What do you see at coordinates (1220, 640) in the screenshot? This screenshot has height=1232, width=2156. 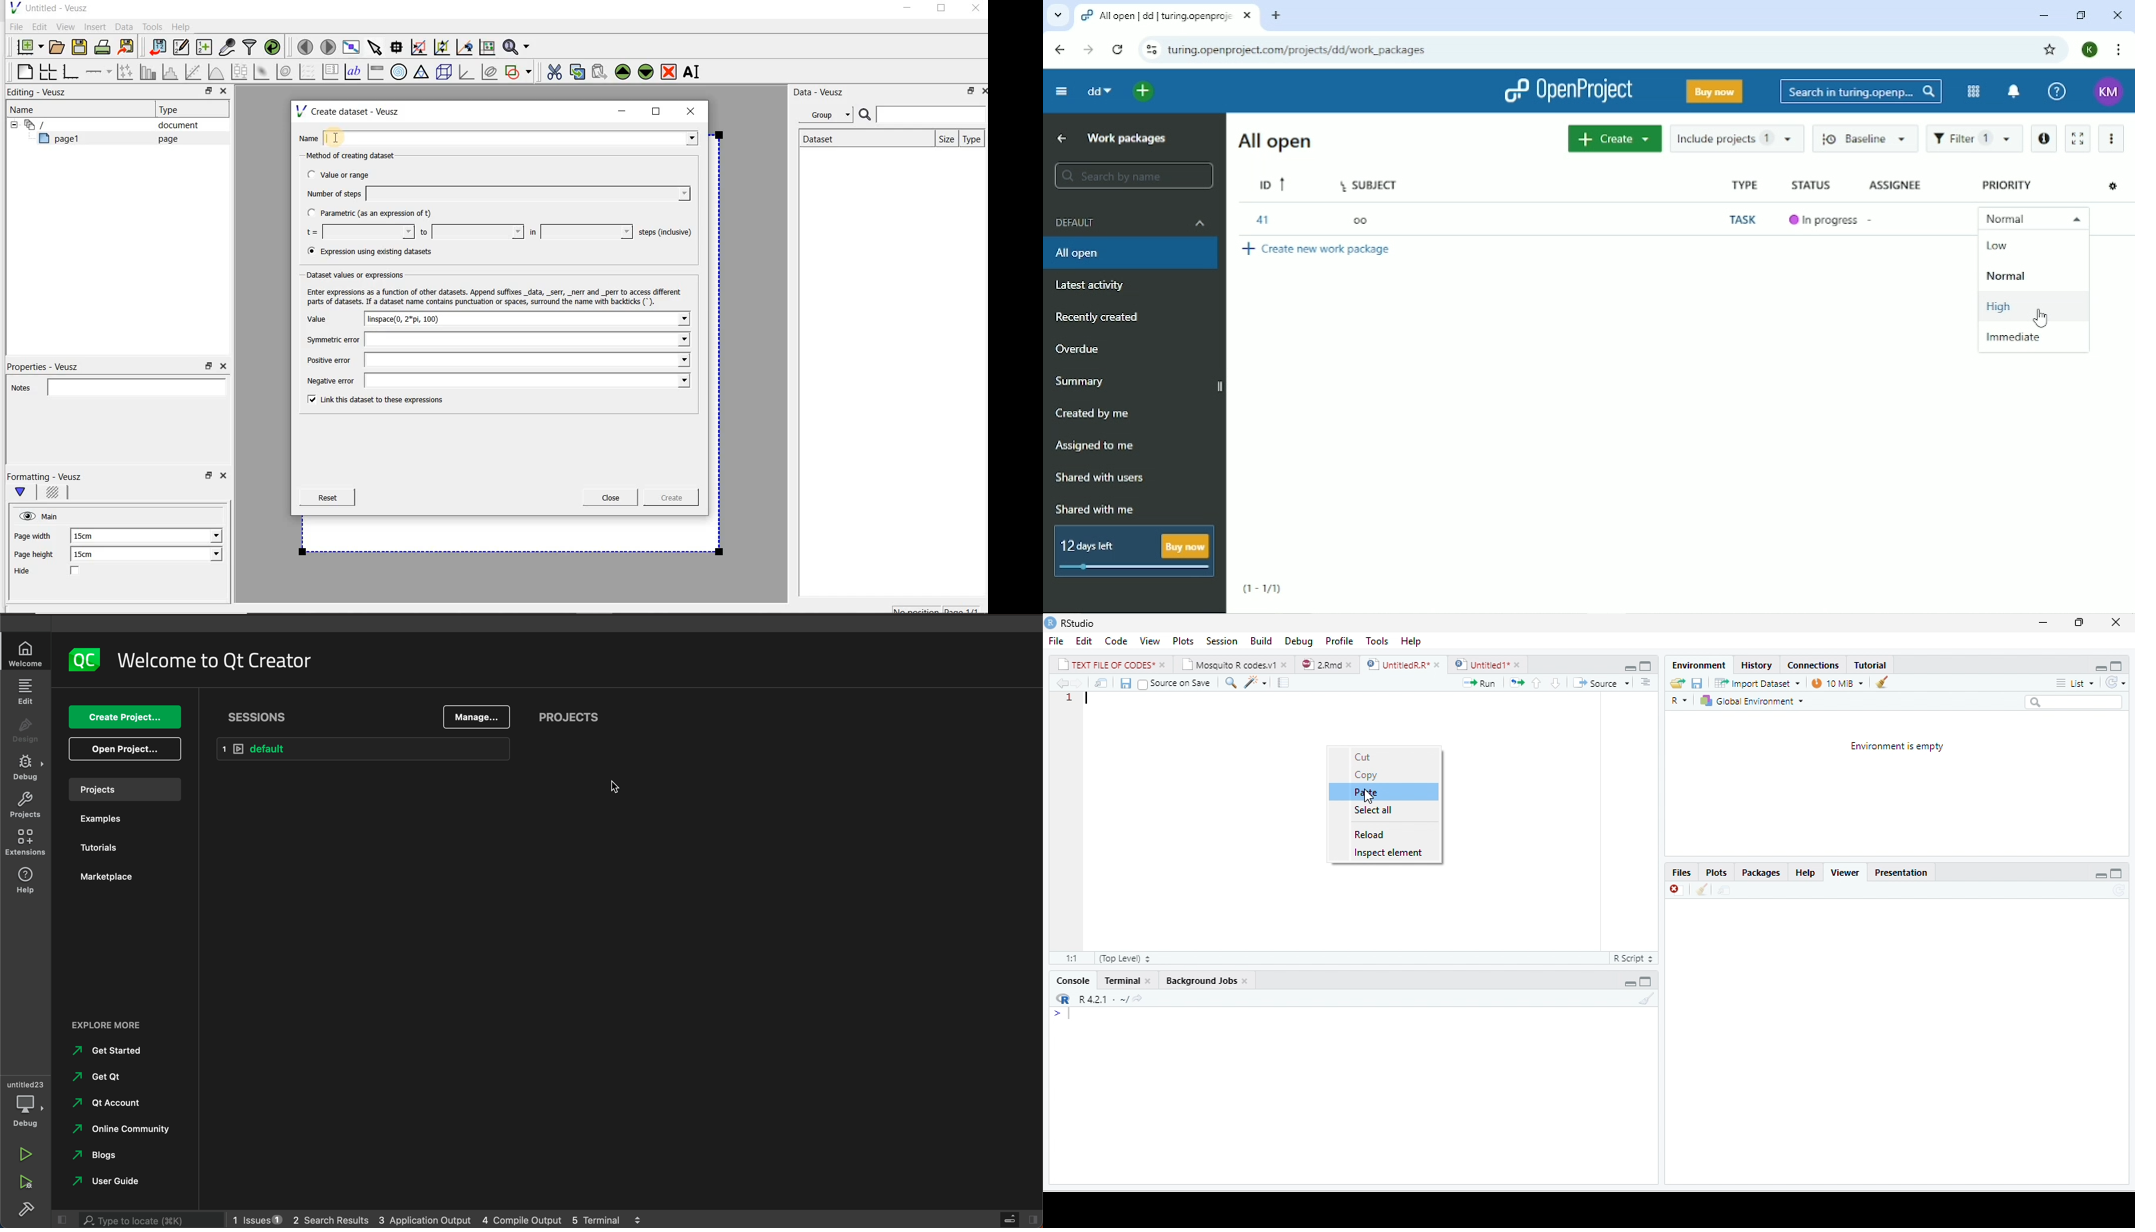 I see `Session` at bounding box center [1220, 640].